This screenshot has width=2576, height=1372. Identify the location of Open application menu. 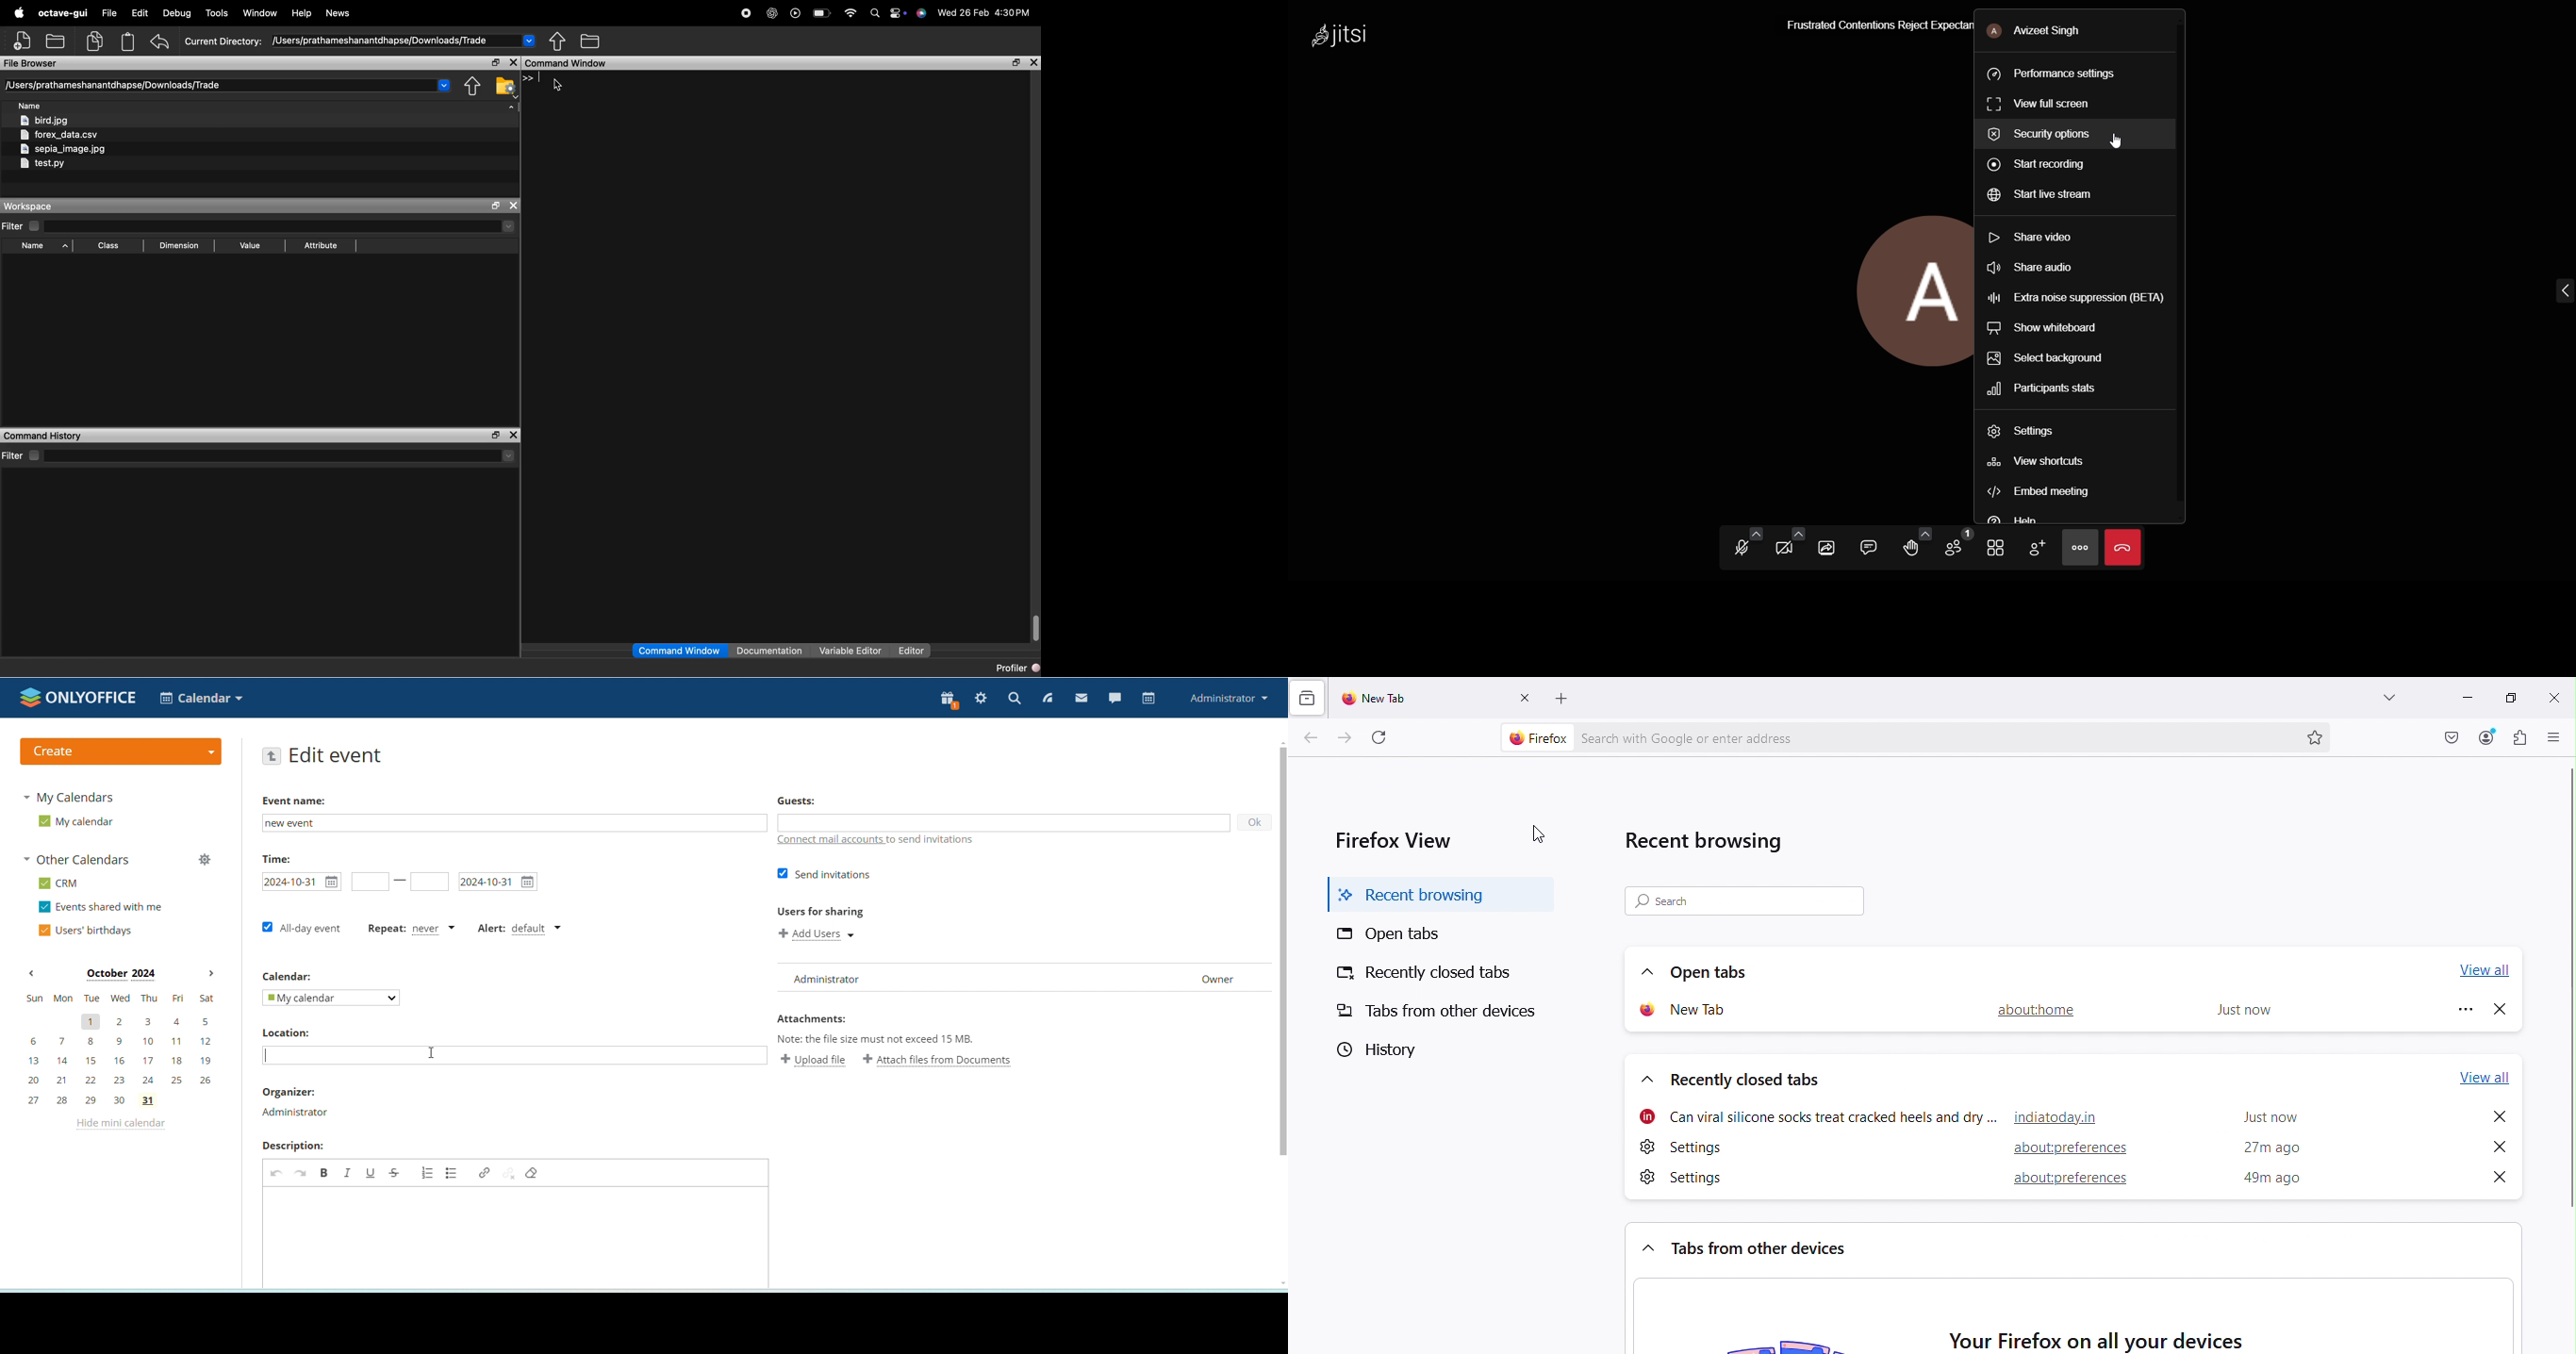
(2552, 737).